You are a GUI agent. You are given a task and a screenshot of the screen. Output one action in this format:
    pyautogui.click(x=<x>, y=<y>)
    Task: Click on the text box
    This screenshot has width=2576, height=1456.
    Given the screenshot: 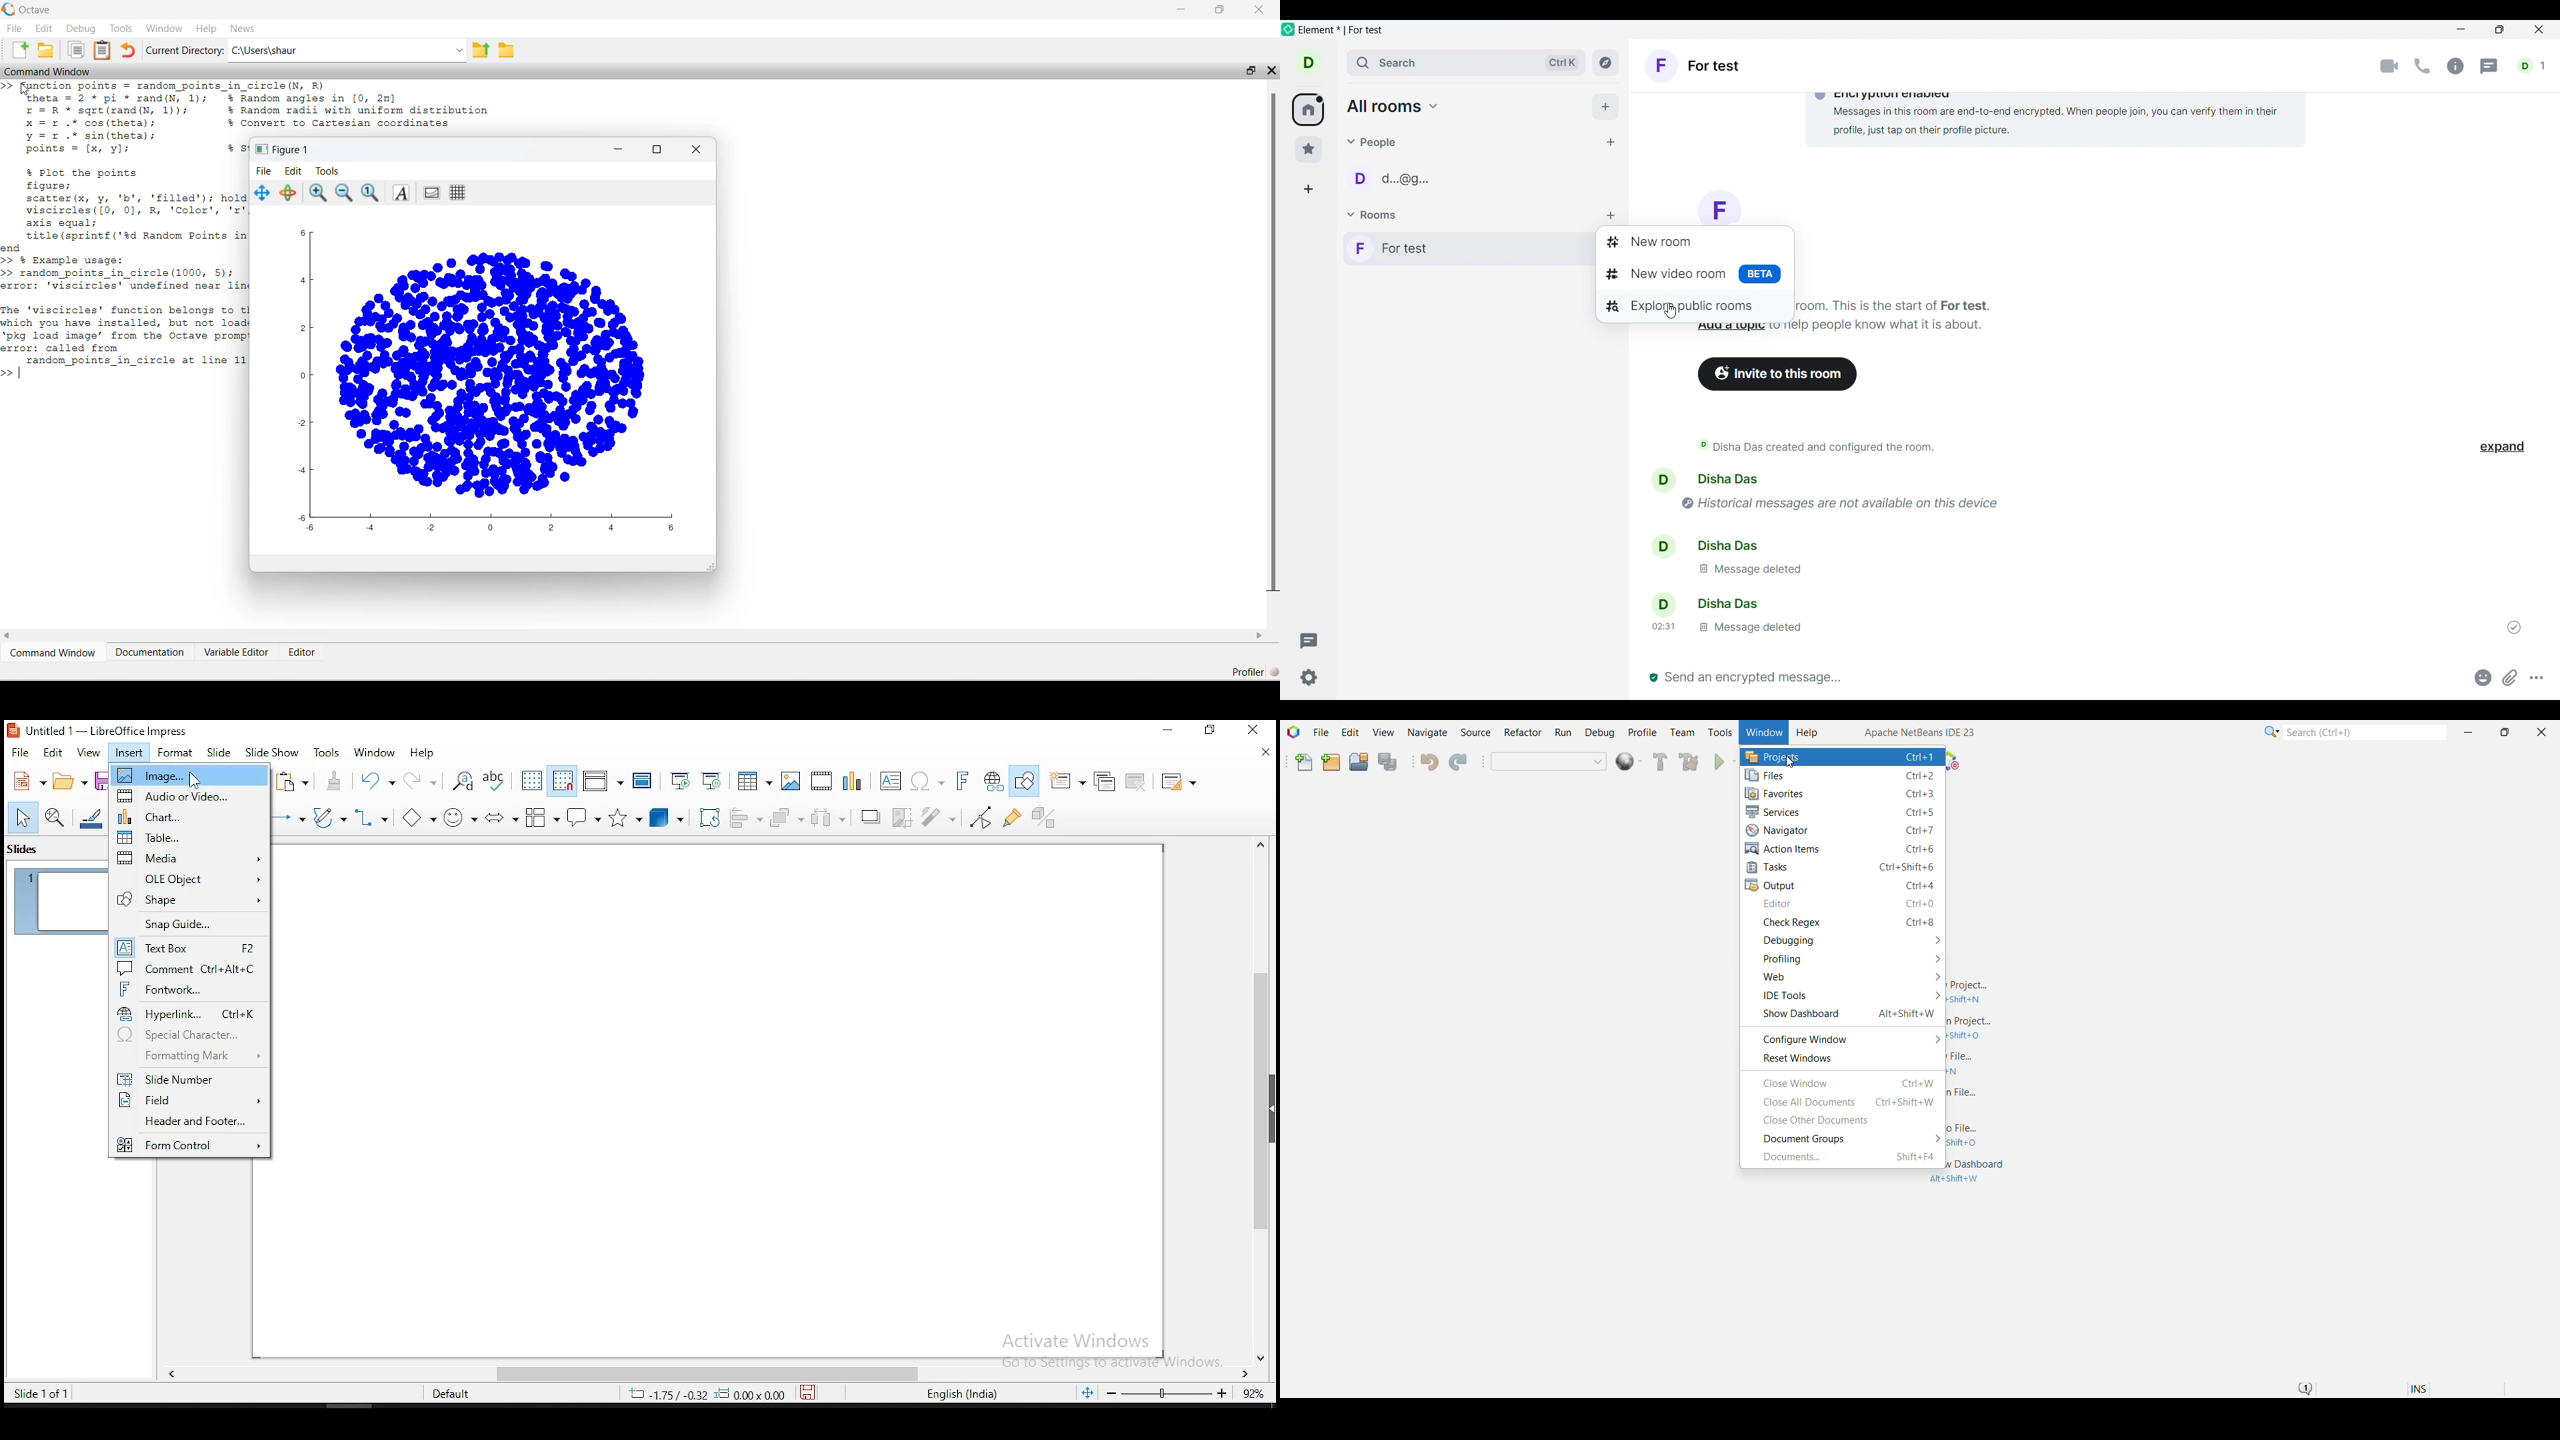 What is the action you would take?
    pyautogui.click(x=189, y=946)
    